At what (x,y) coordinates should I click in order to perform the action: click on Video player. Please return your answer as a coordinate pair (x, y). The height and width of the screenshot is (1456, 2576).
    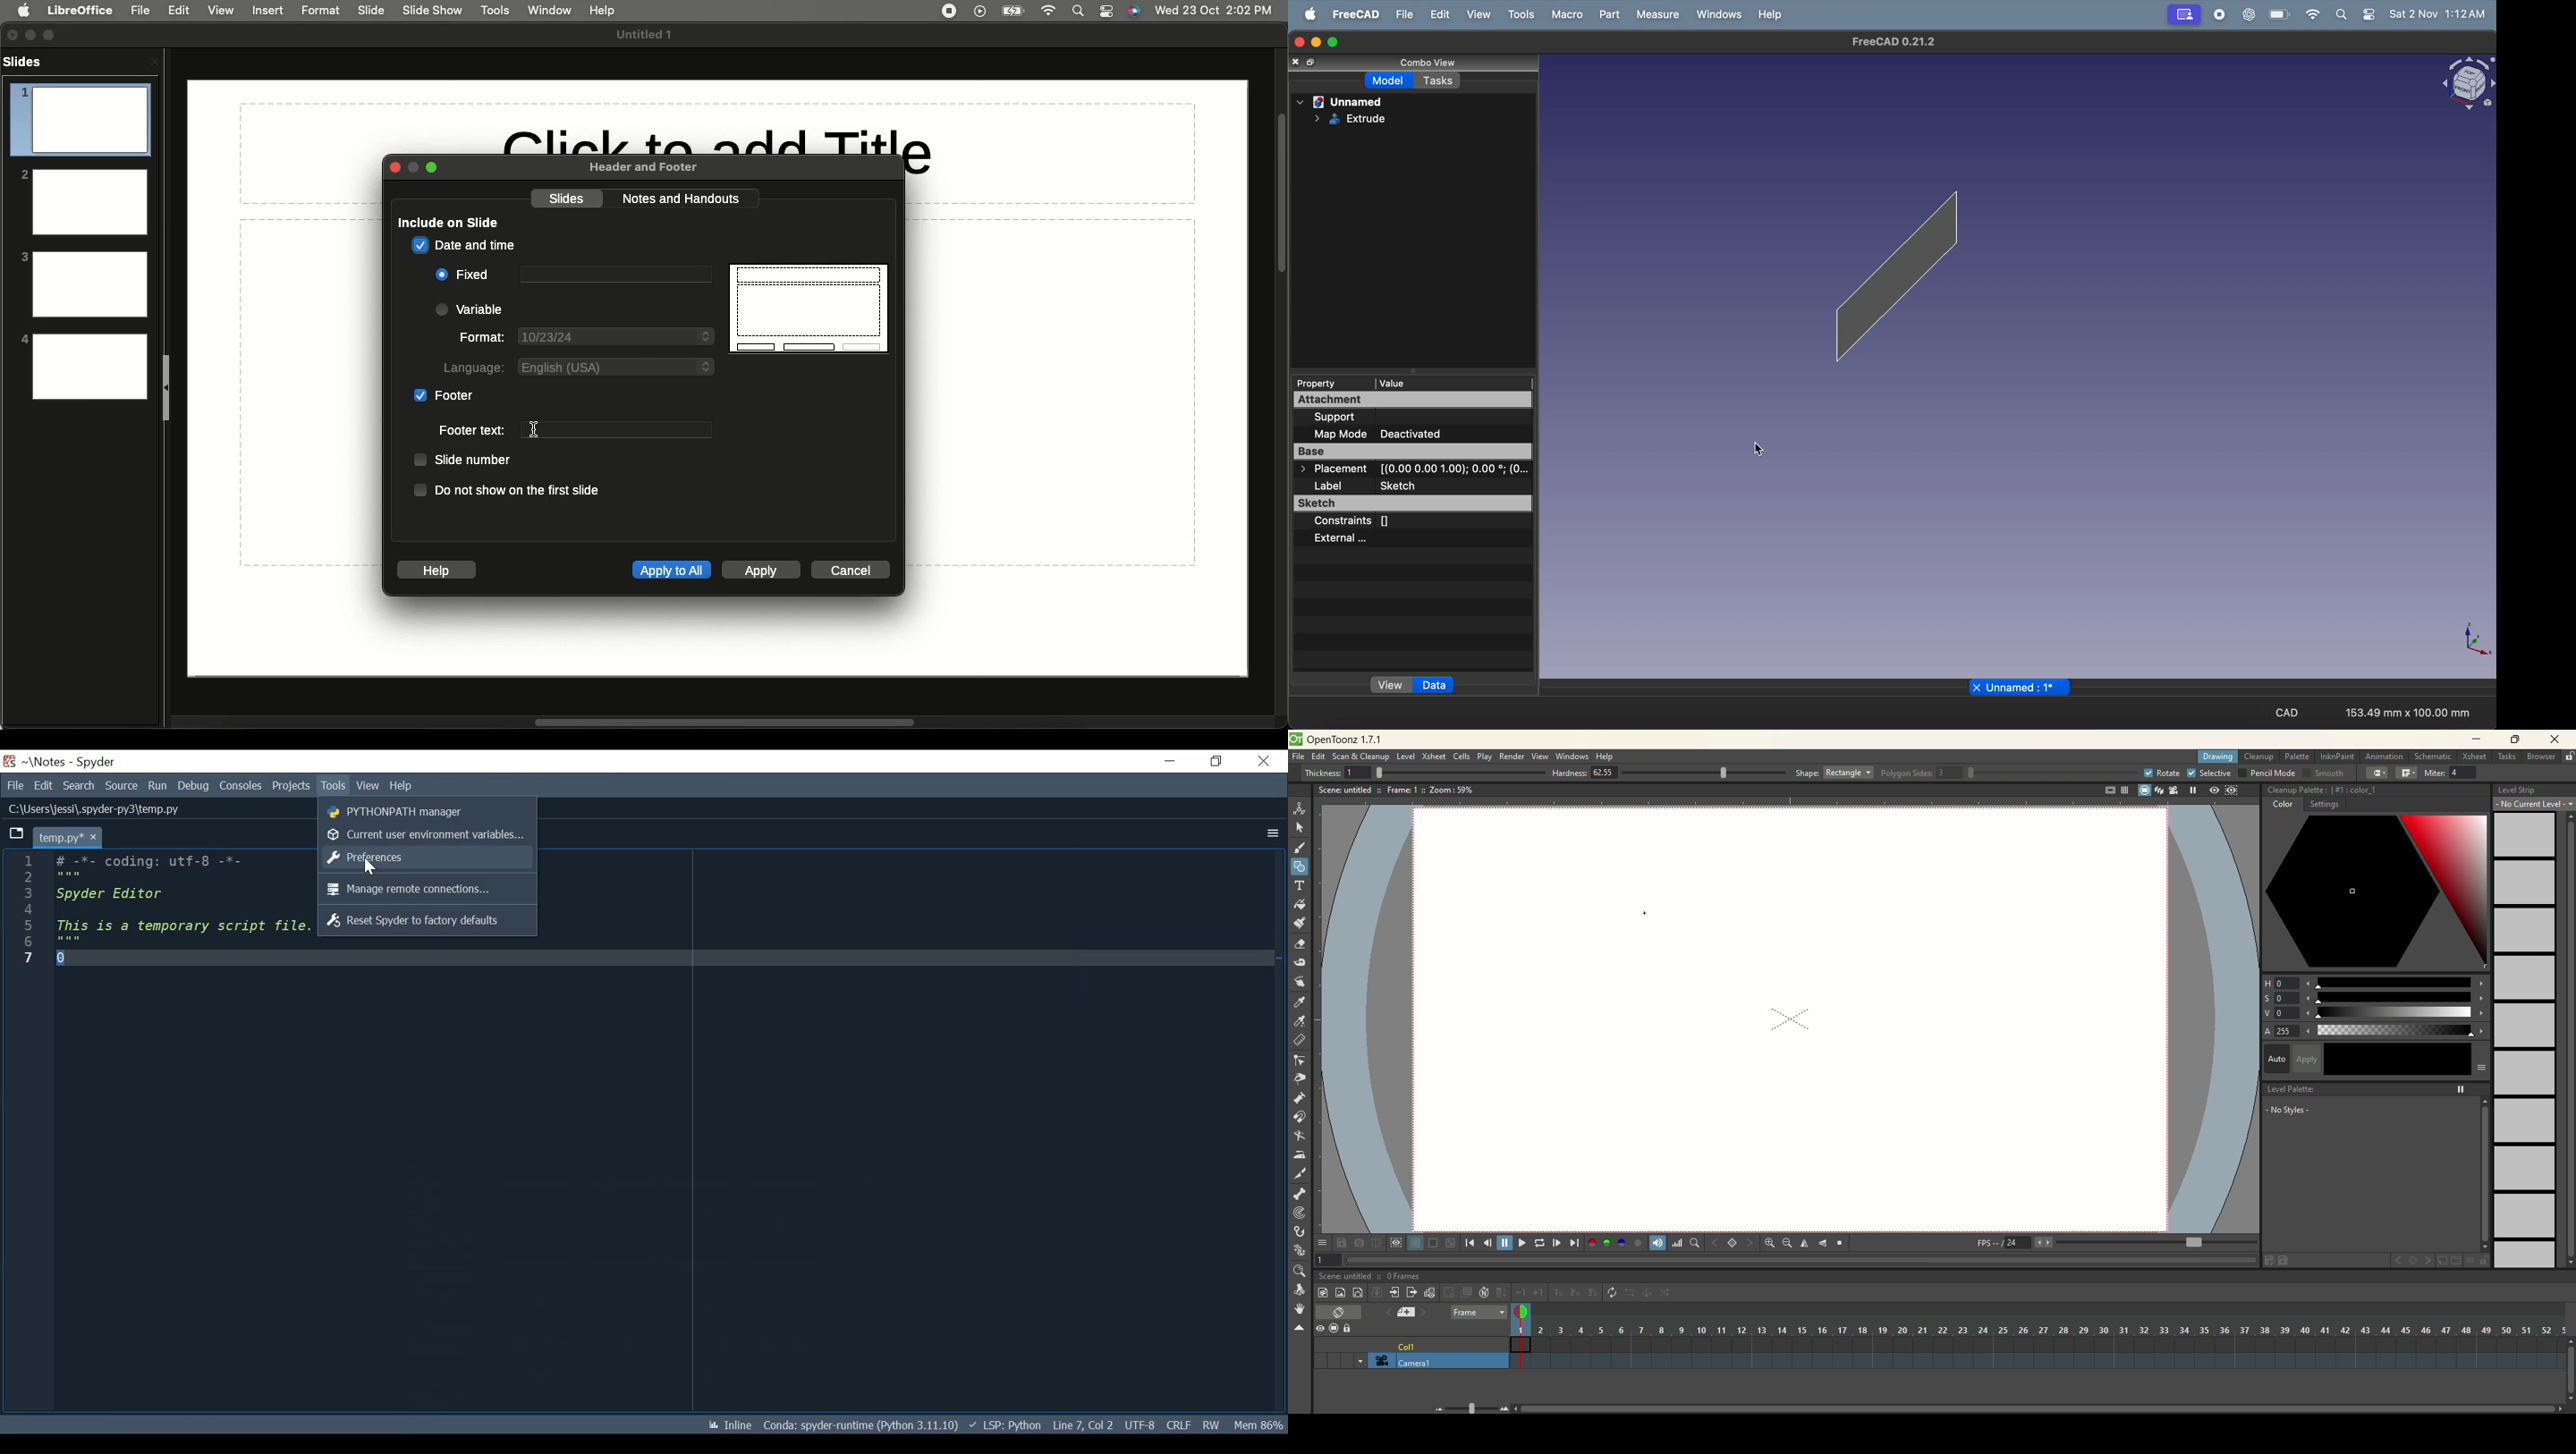
    Looking at the image, I should click on (979, 13).